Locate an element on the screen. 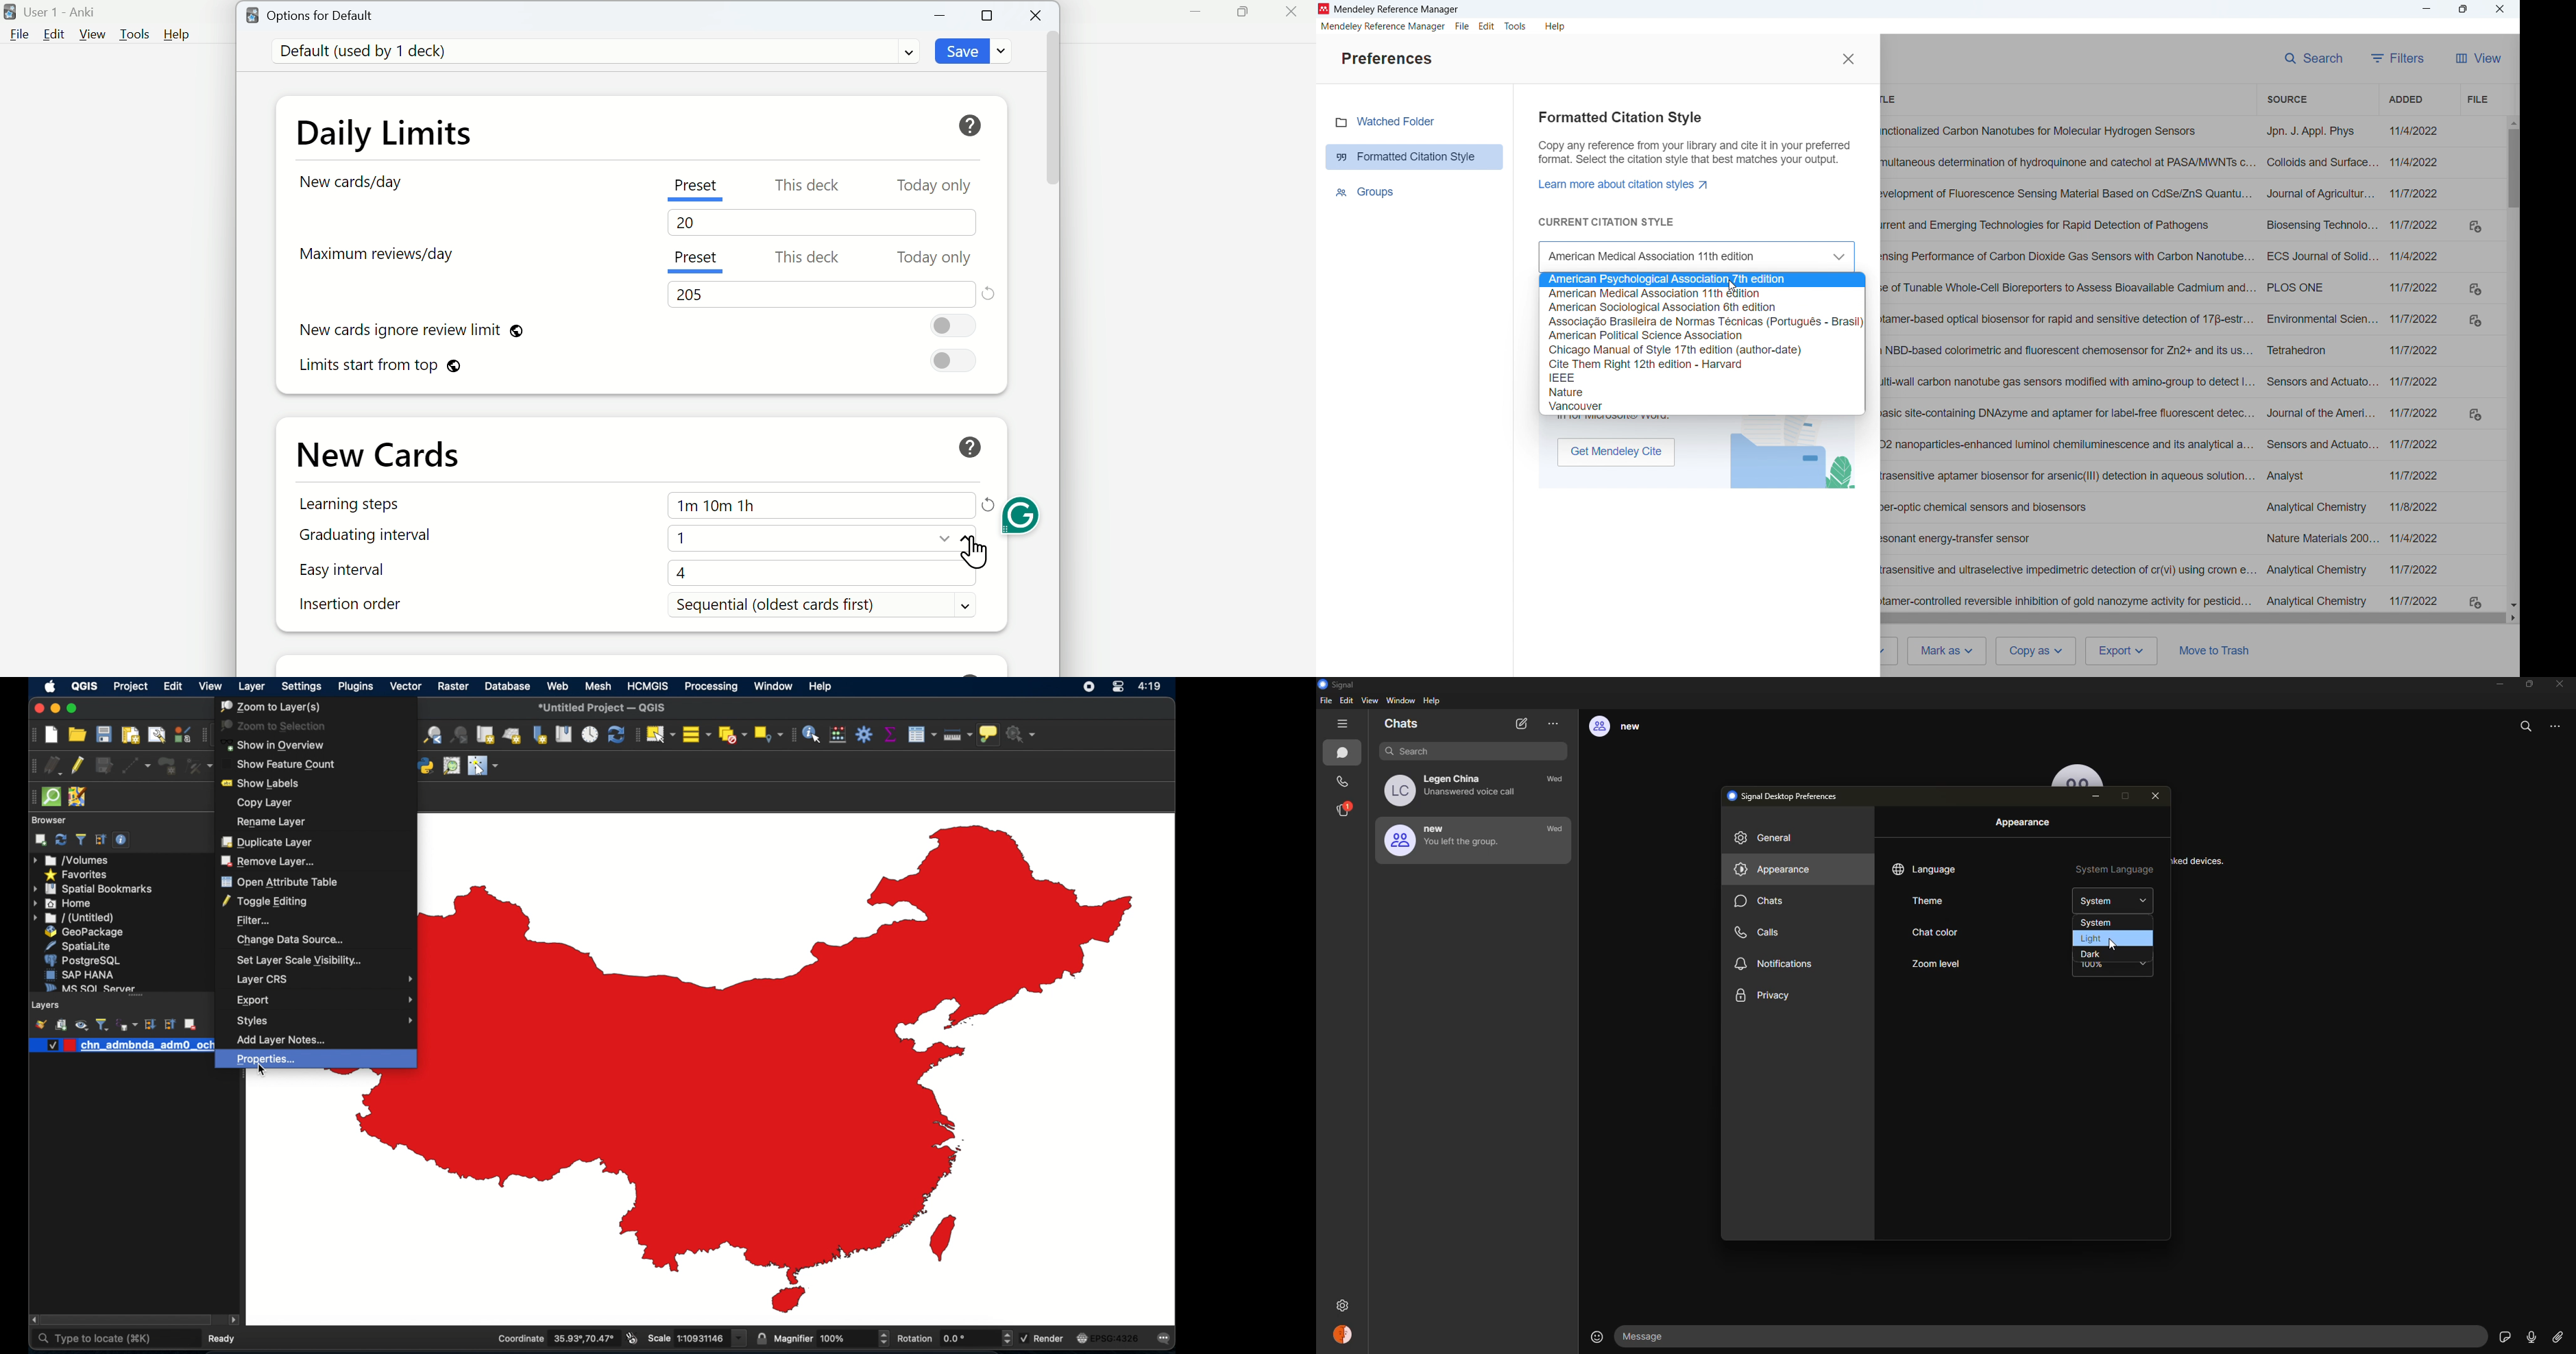 The height and width of the screenshot is (1372, 2576). Today only is located at coordinates (938, 257).